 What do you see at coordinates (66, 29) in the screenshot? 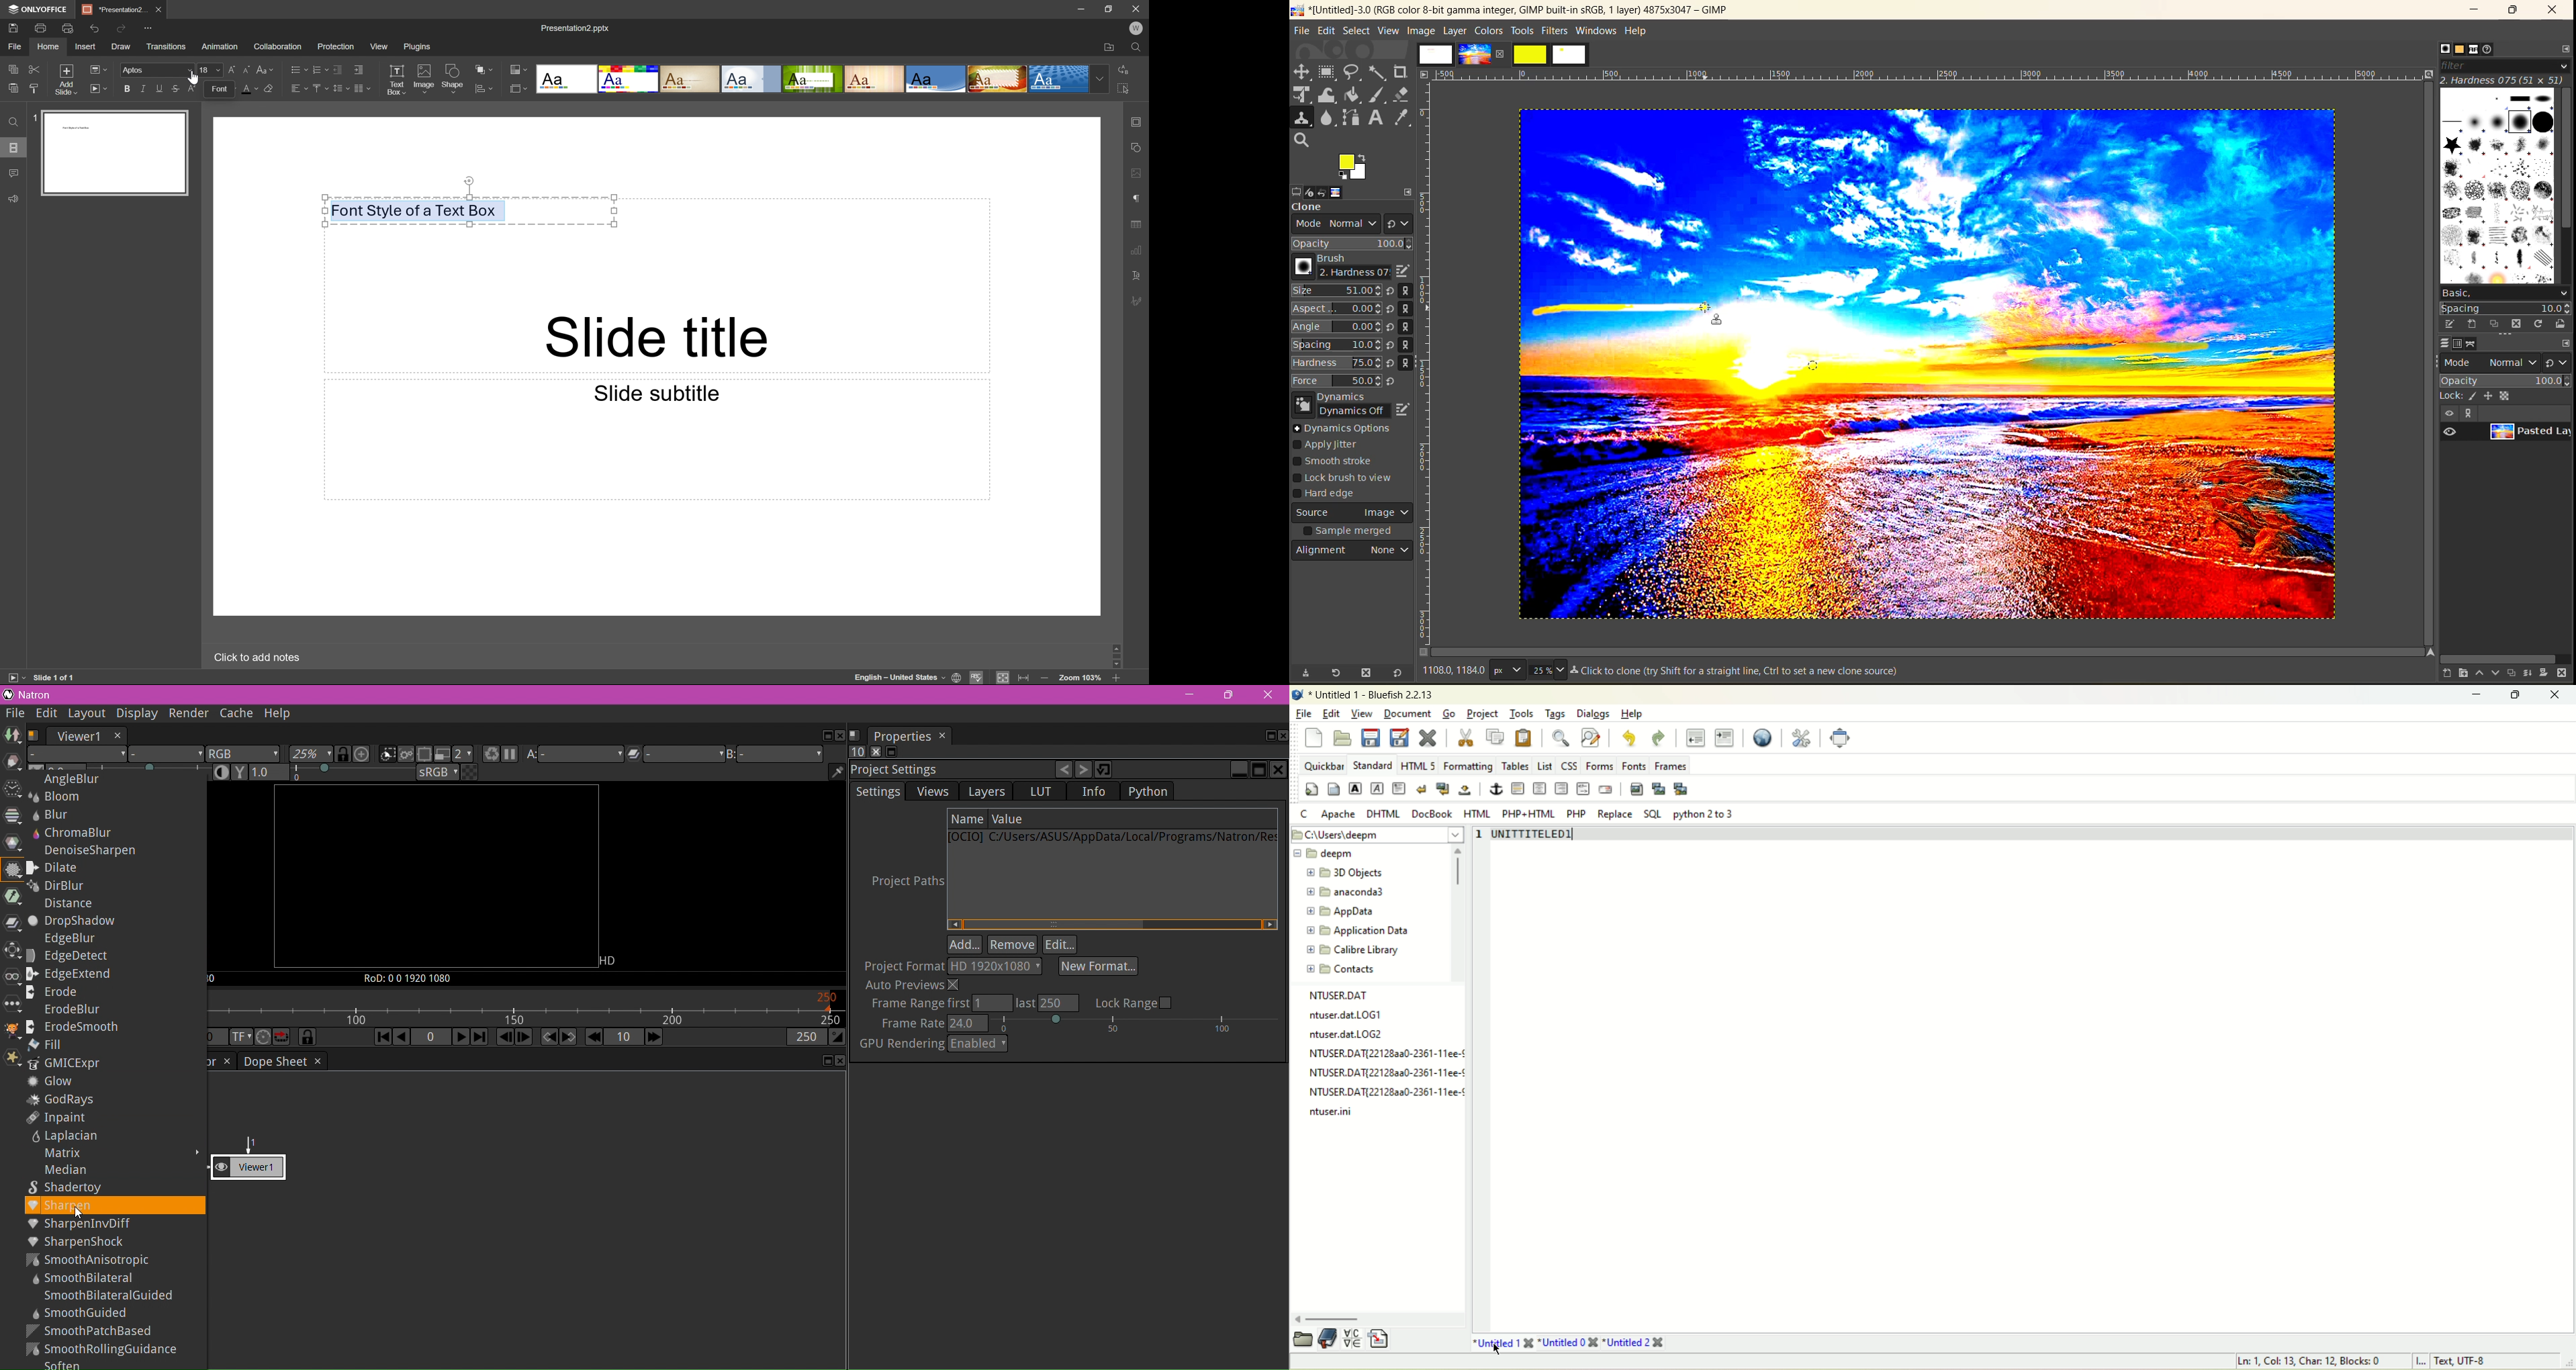
I see `Quick print` at bounding box center [66, 29].